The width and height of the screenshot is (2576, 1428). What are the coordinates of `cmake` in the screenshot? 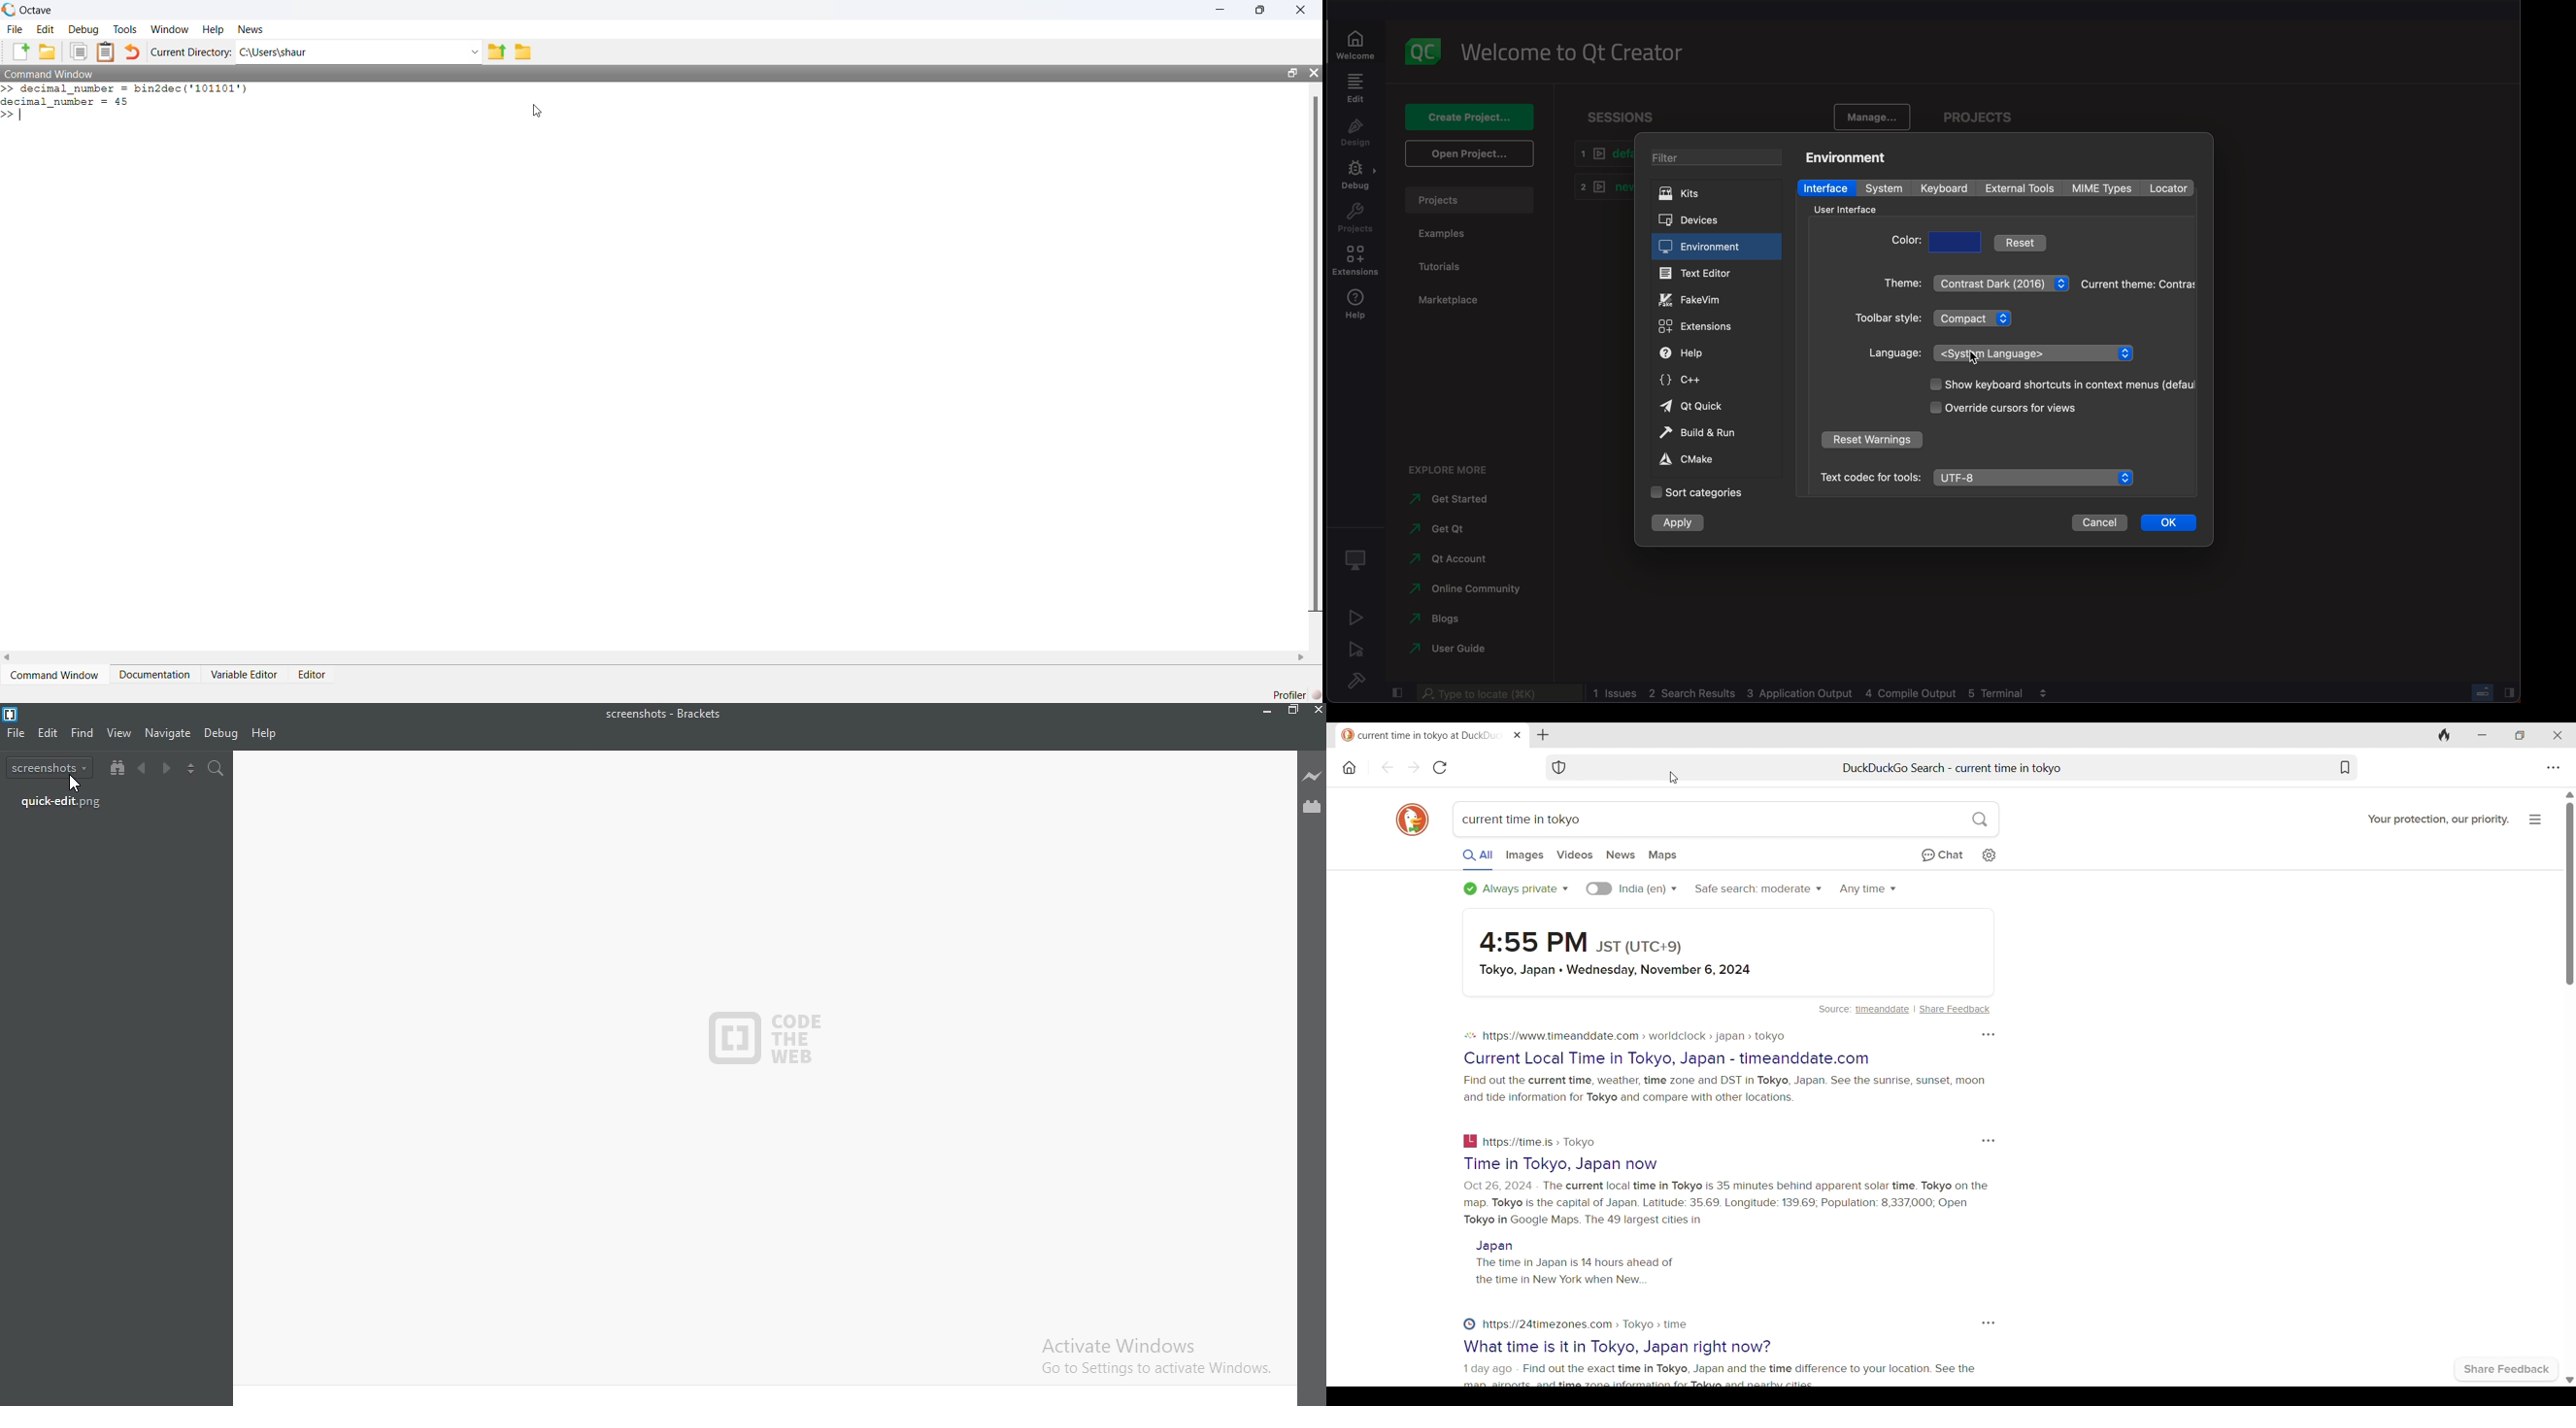 It's located at (1707, 459).